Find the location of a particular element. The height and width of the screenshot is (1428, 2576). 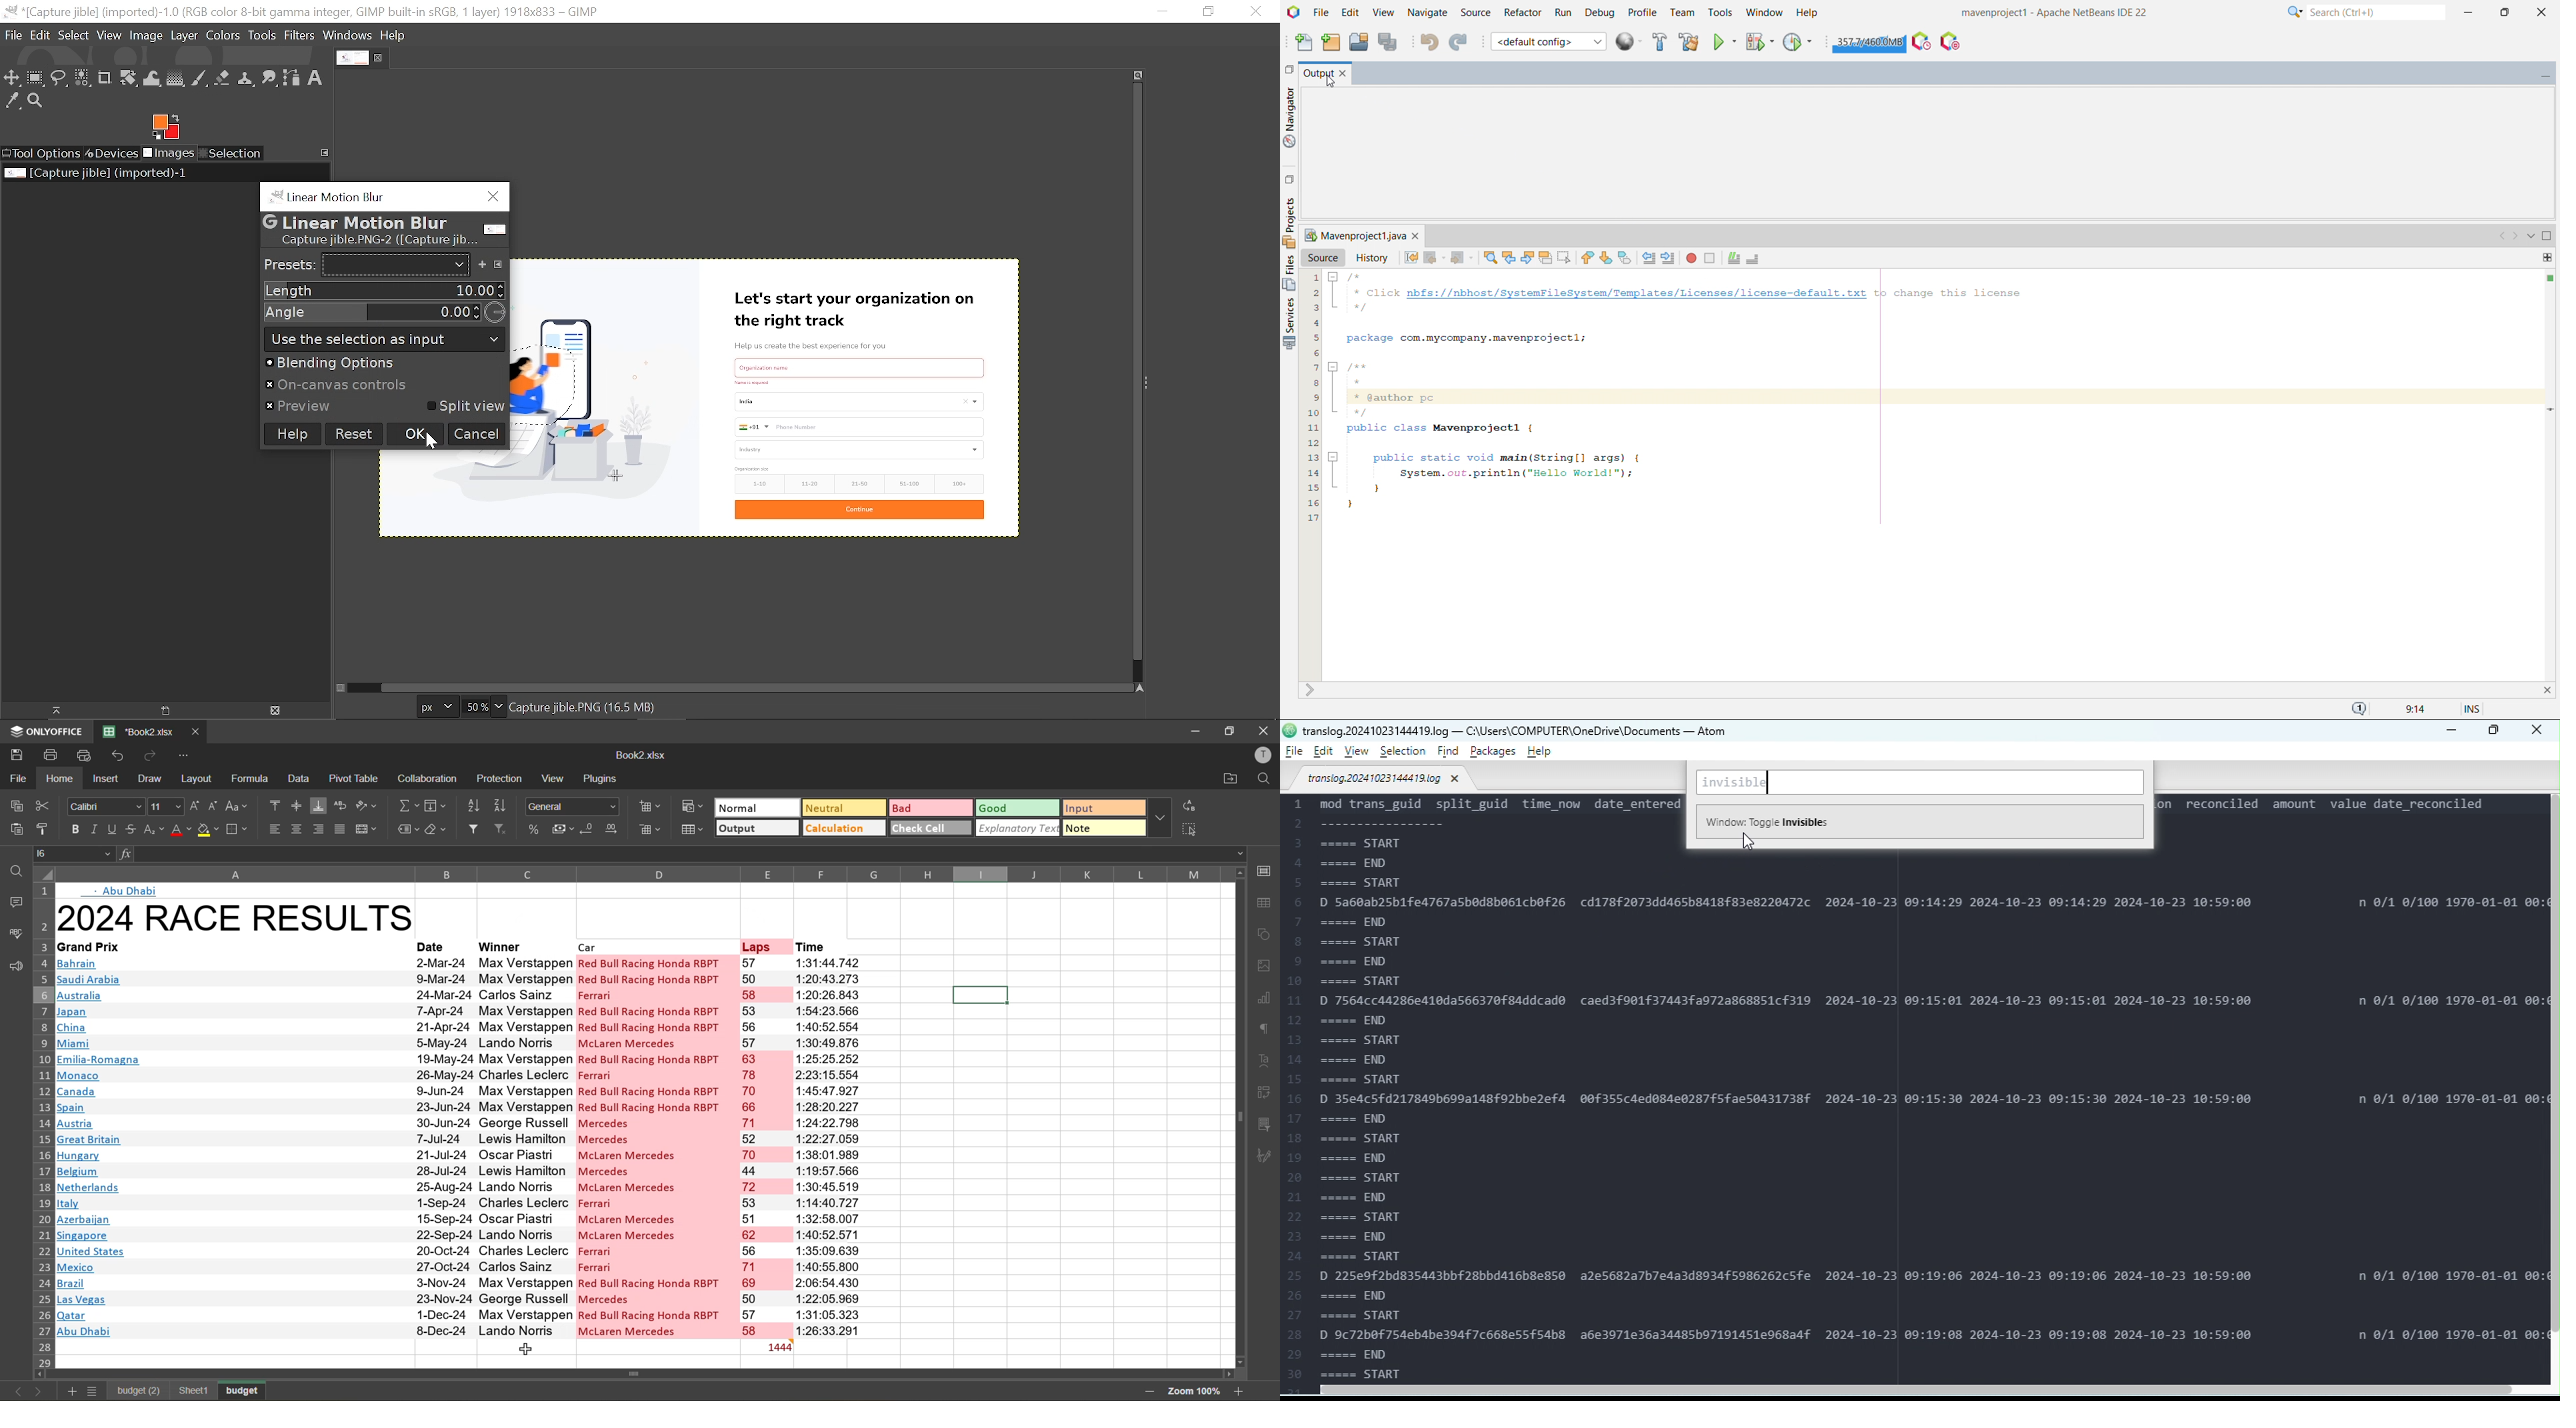

profile the IDE is located at coordinates (1921, 41).